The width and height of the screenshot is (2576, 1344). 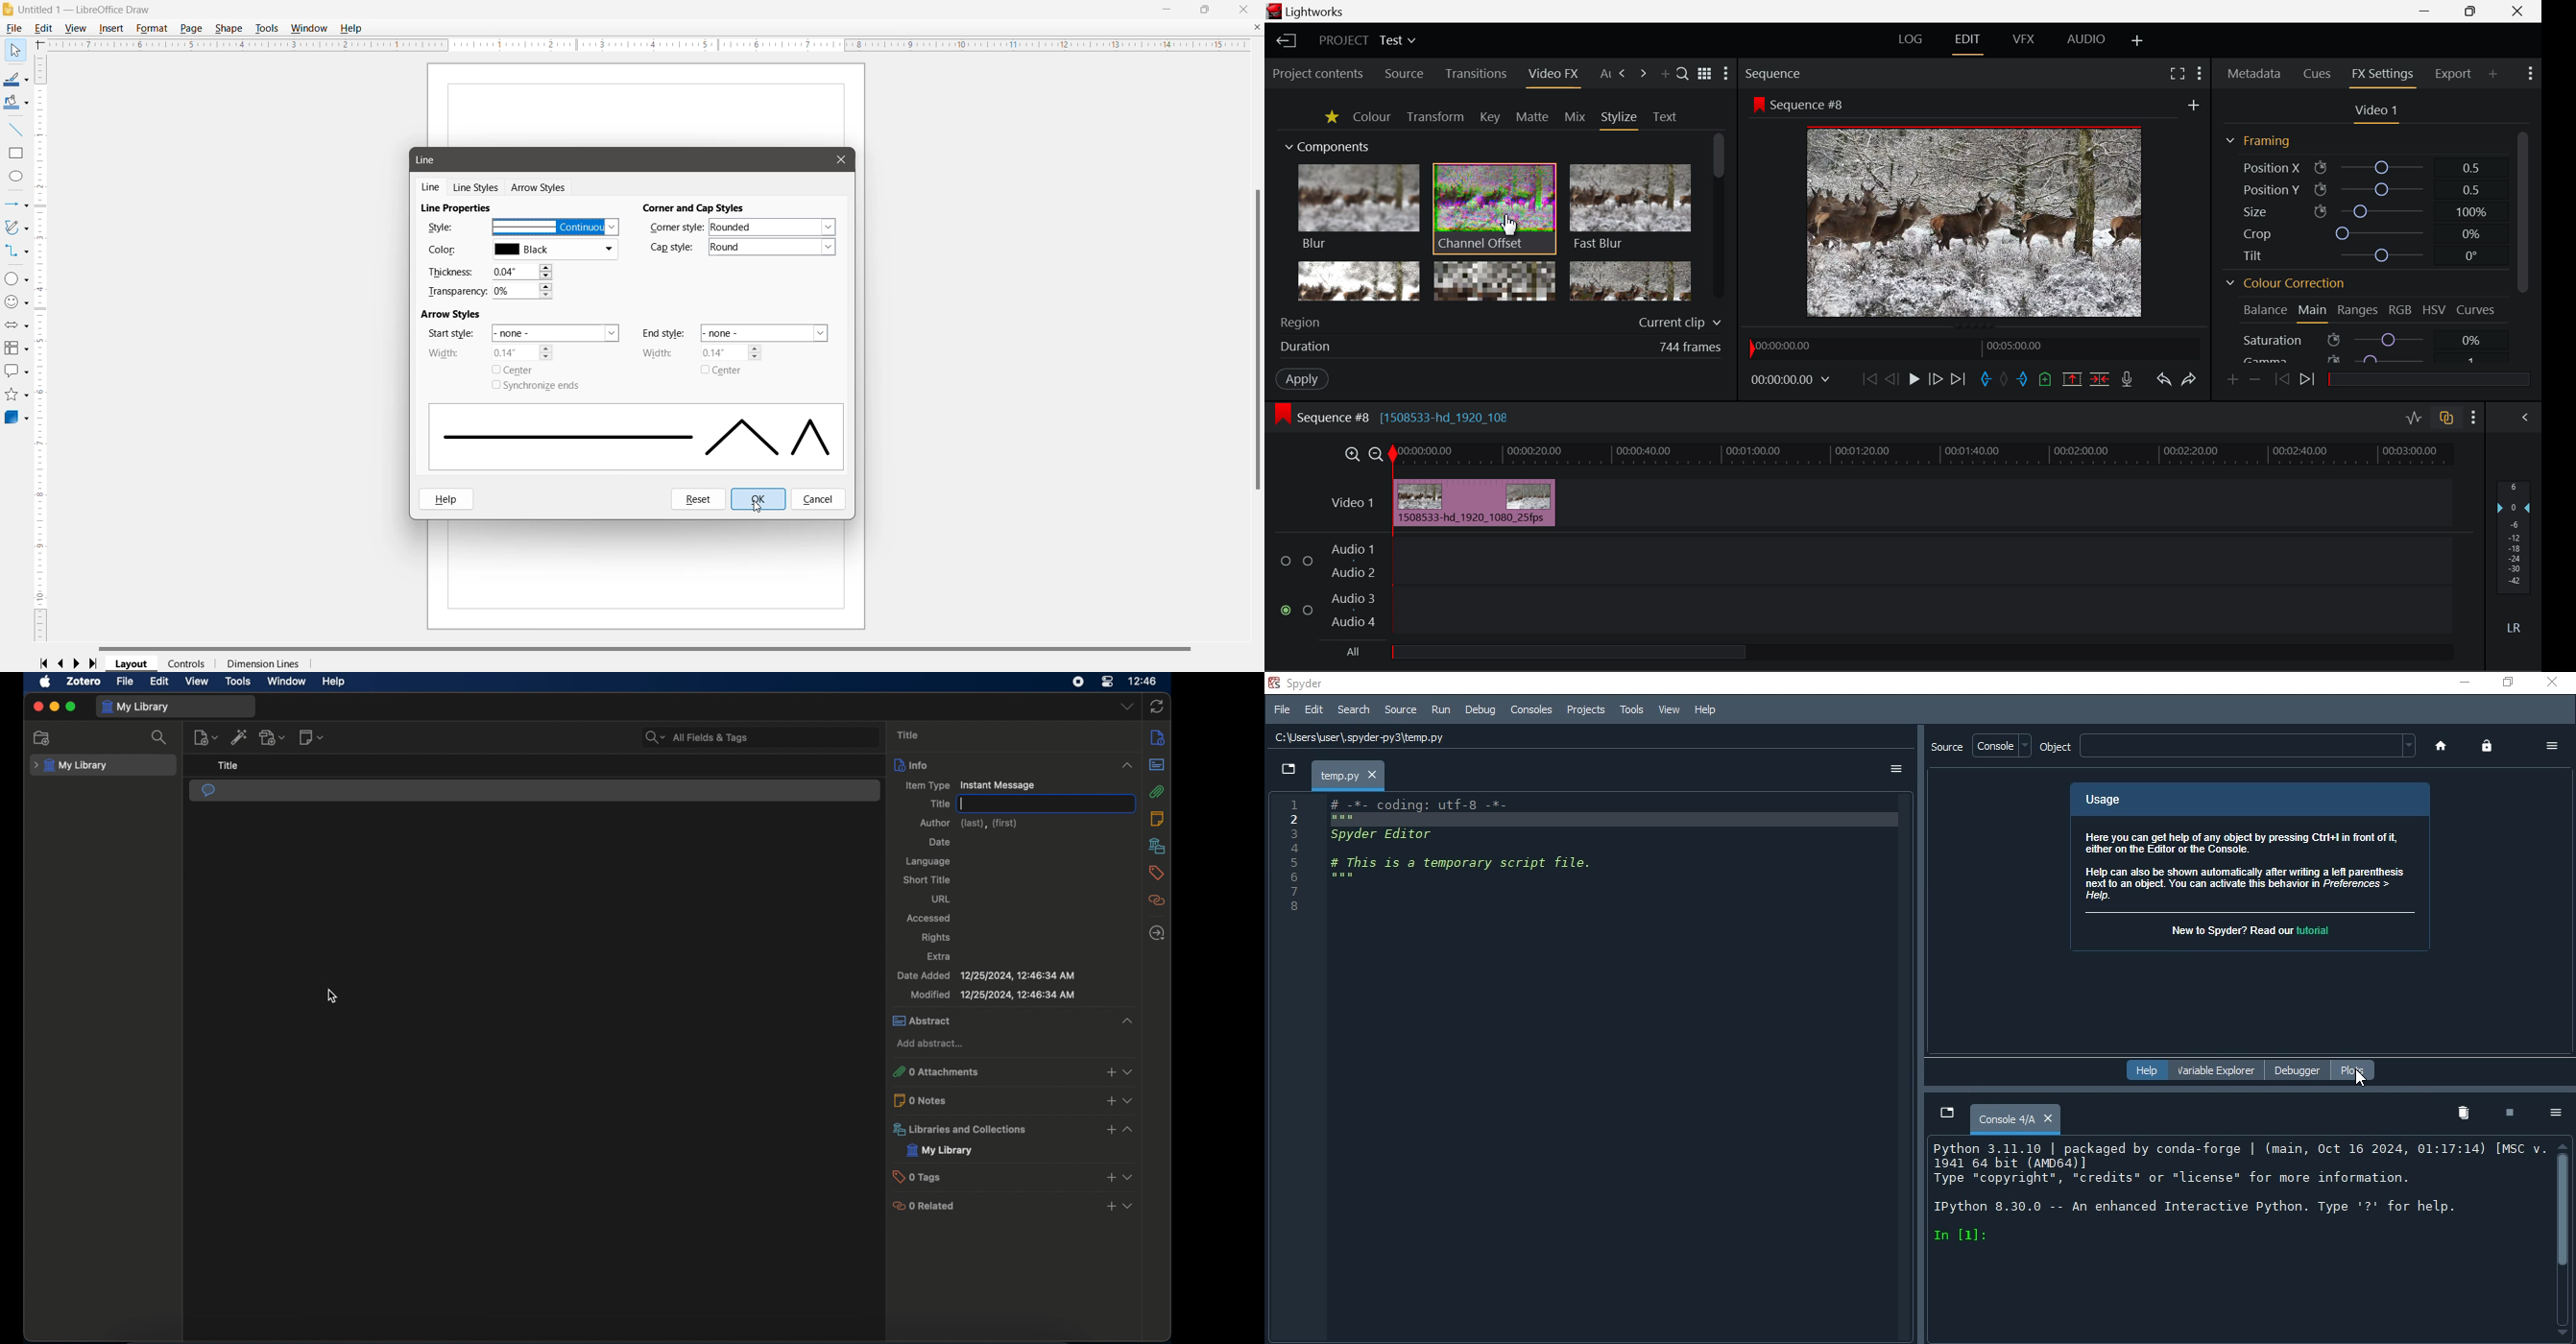 I want to click on Run, so click(x=1437, y=709).